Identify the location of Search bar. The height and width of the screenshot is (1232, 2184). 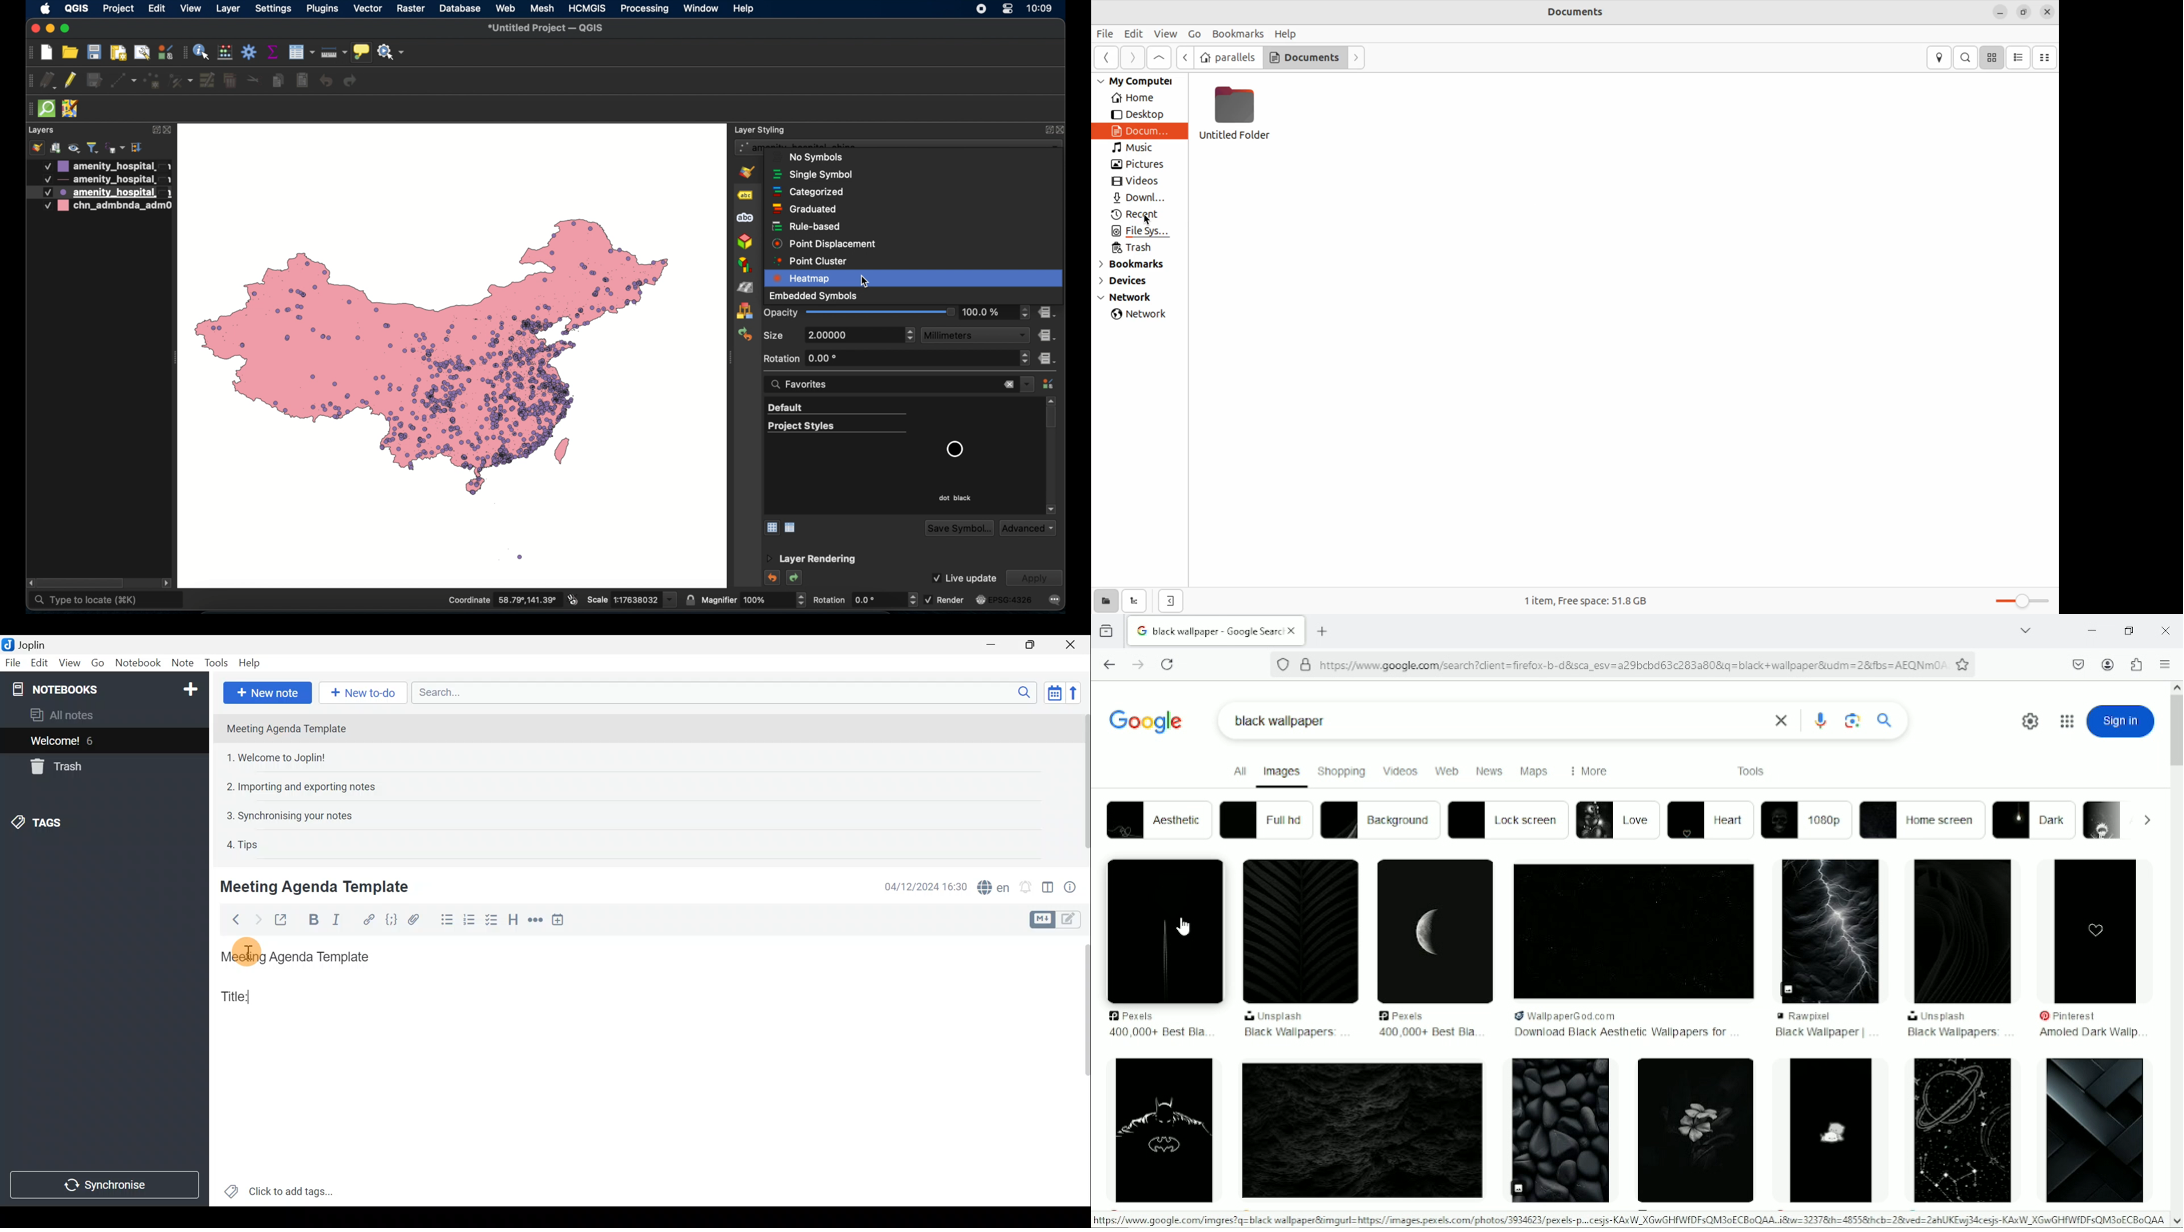
(721, 692).